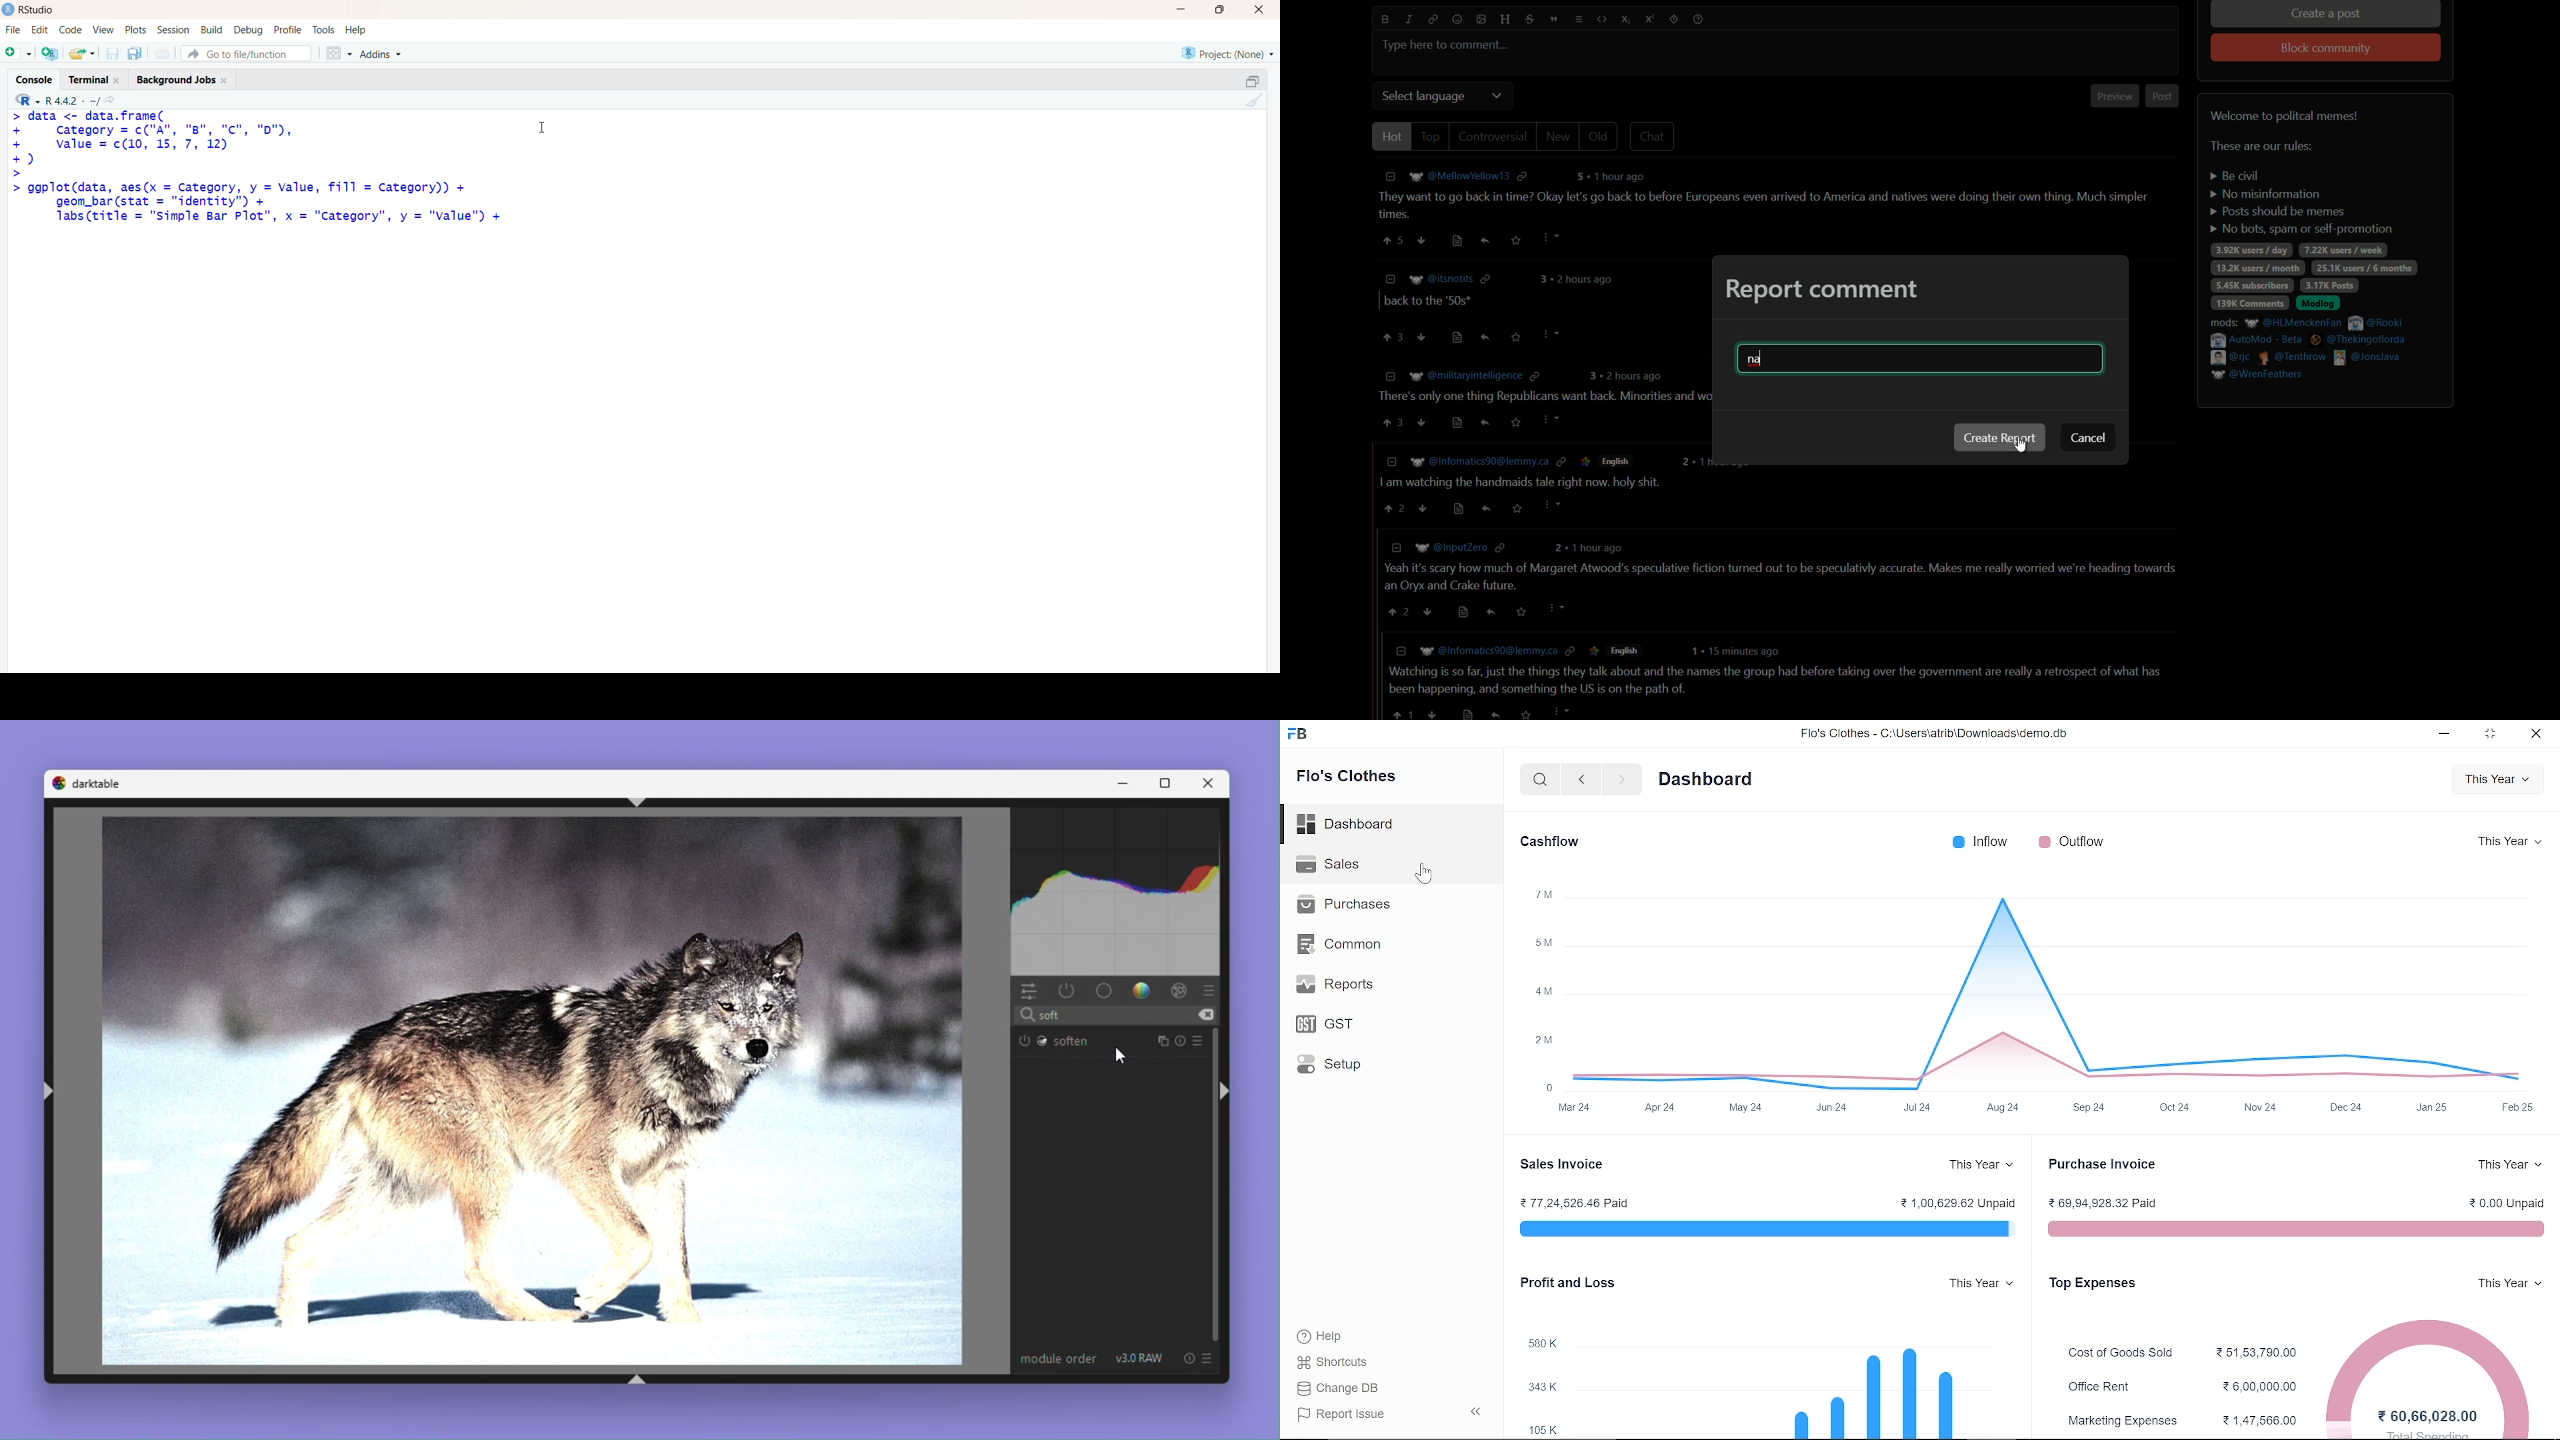  I want to click on plots, so click(137, 30).